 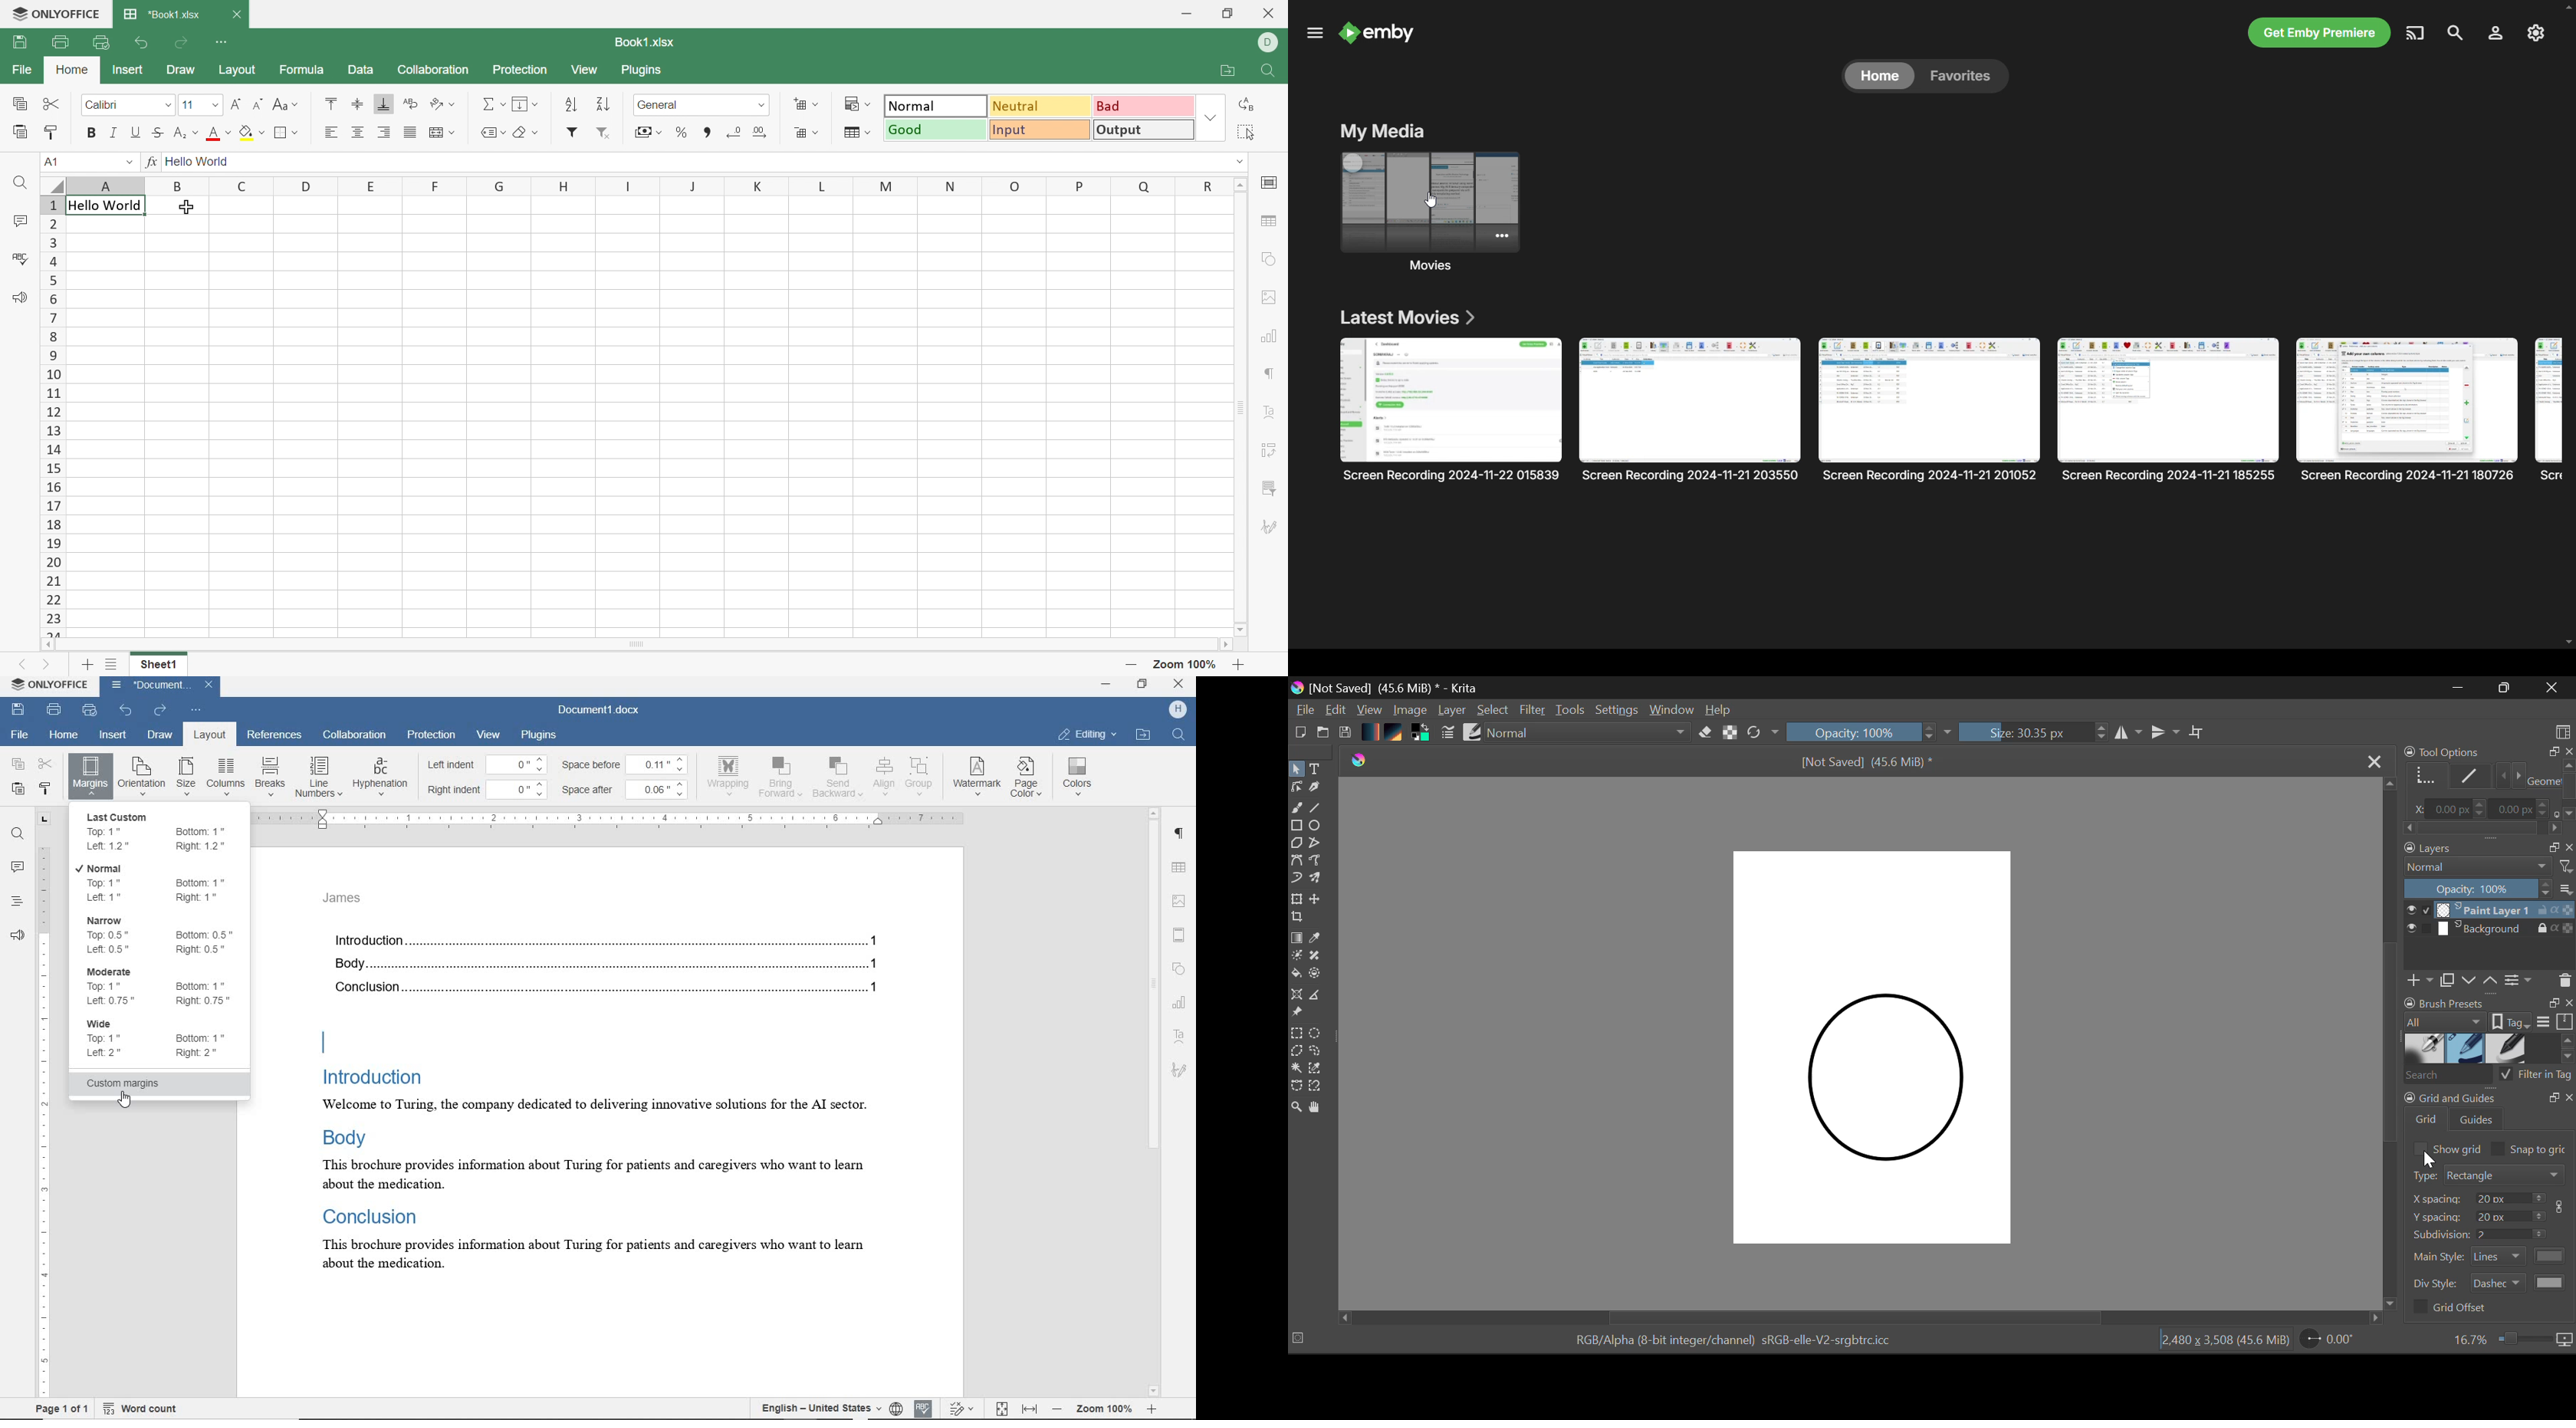 What do you see at coordinates (2459, 688) in the screenshot?
I see `Restore Down` at bounding box center [2459, 688].